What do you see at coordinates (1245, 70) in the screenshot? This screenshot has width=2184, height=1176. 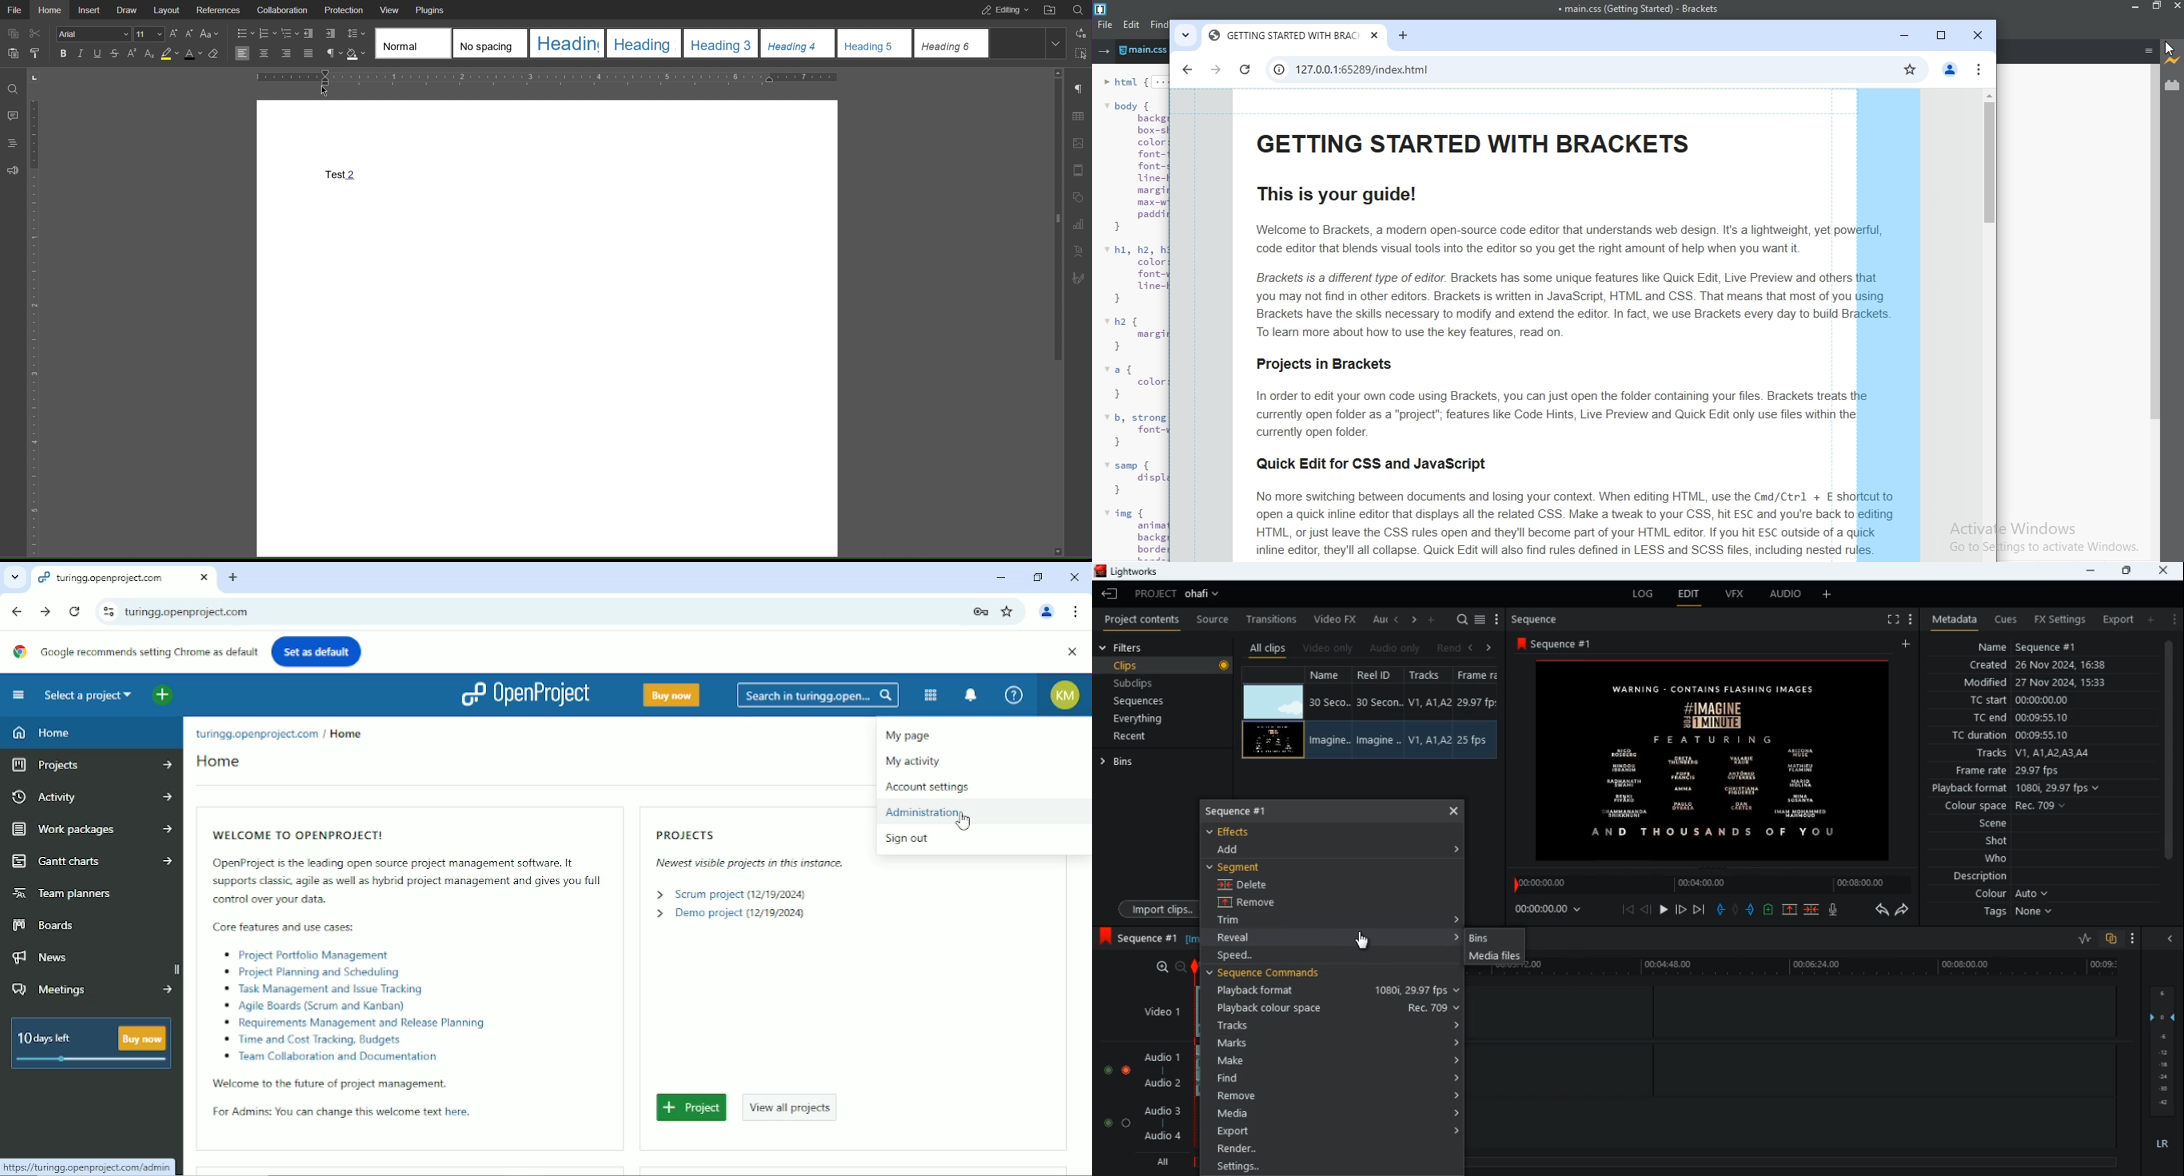 I see `refresh` at bounding box center [1245, 70].